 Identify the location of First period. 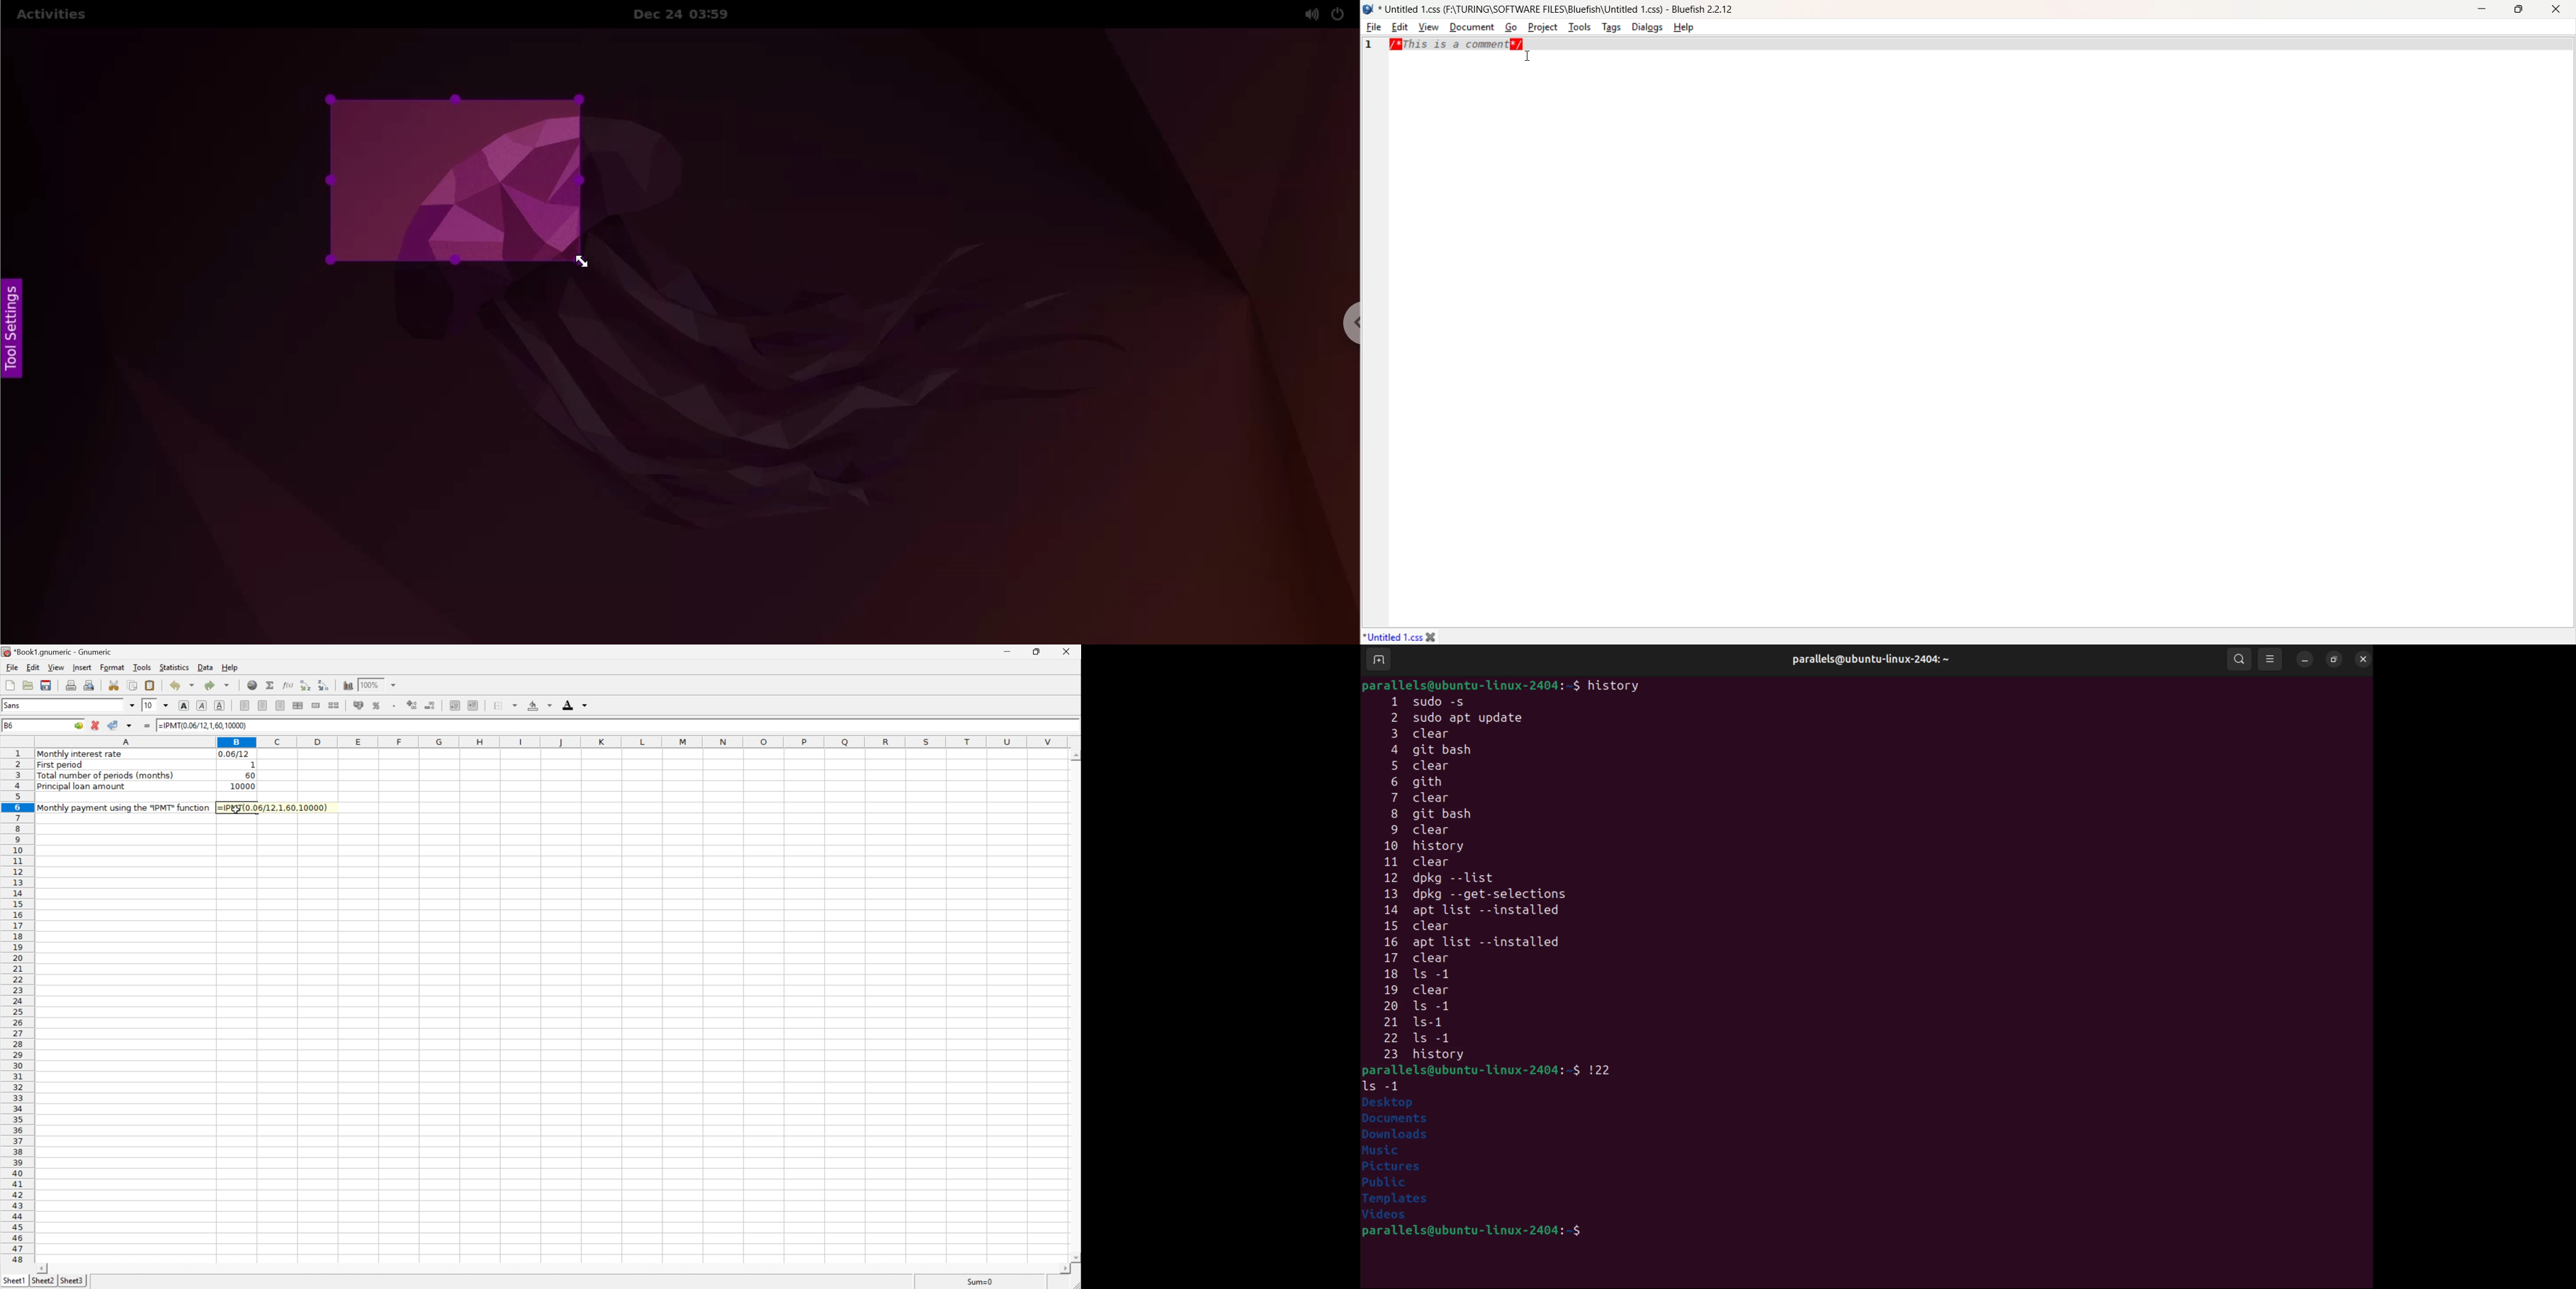
(63, 764).